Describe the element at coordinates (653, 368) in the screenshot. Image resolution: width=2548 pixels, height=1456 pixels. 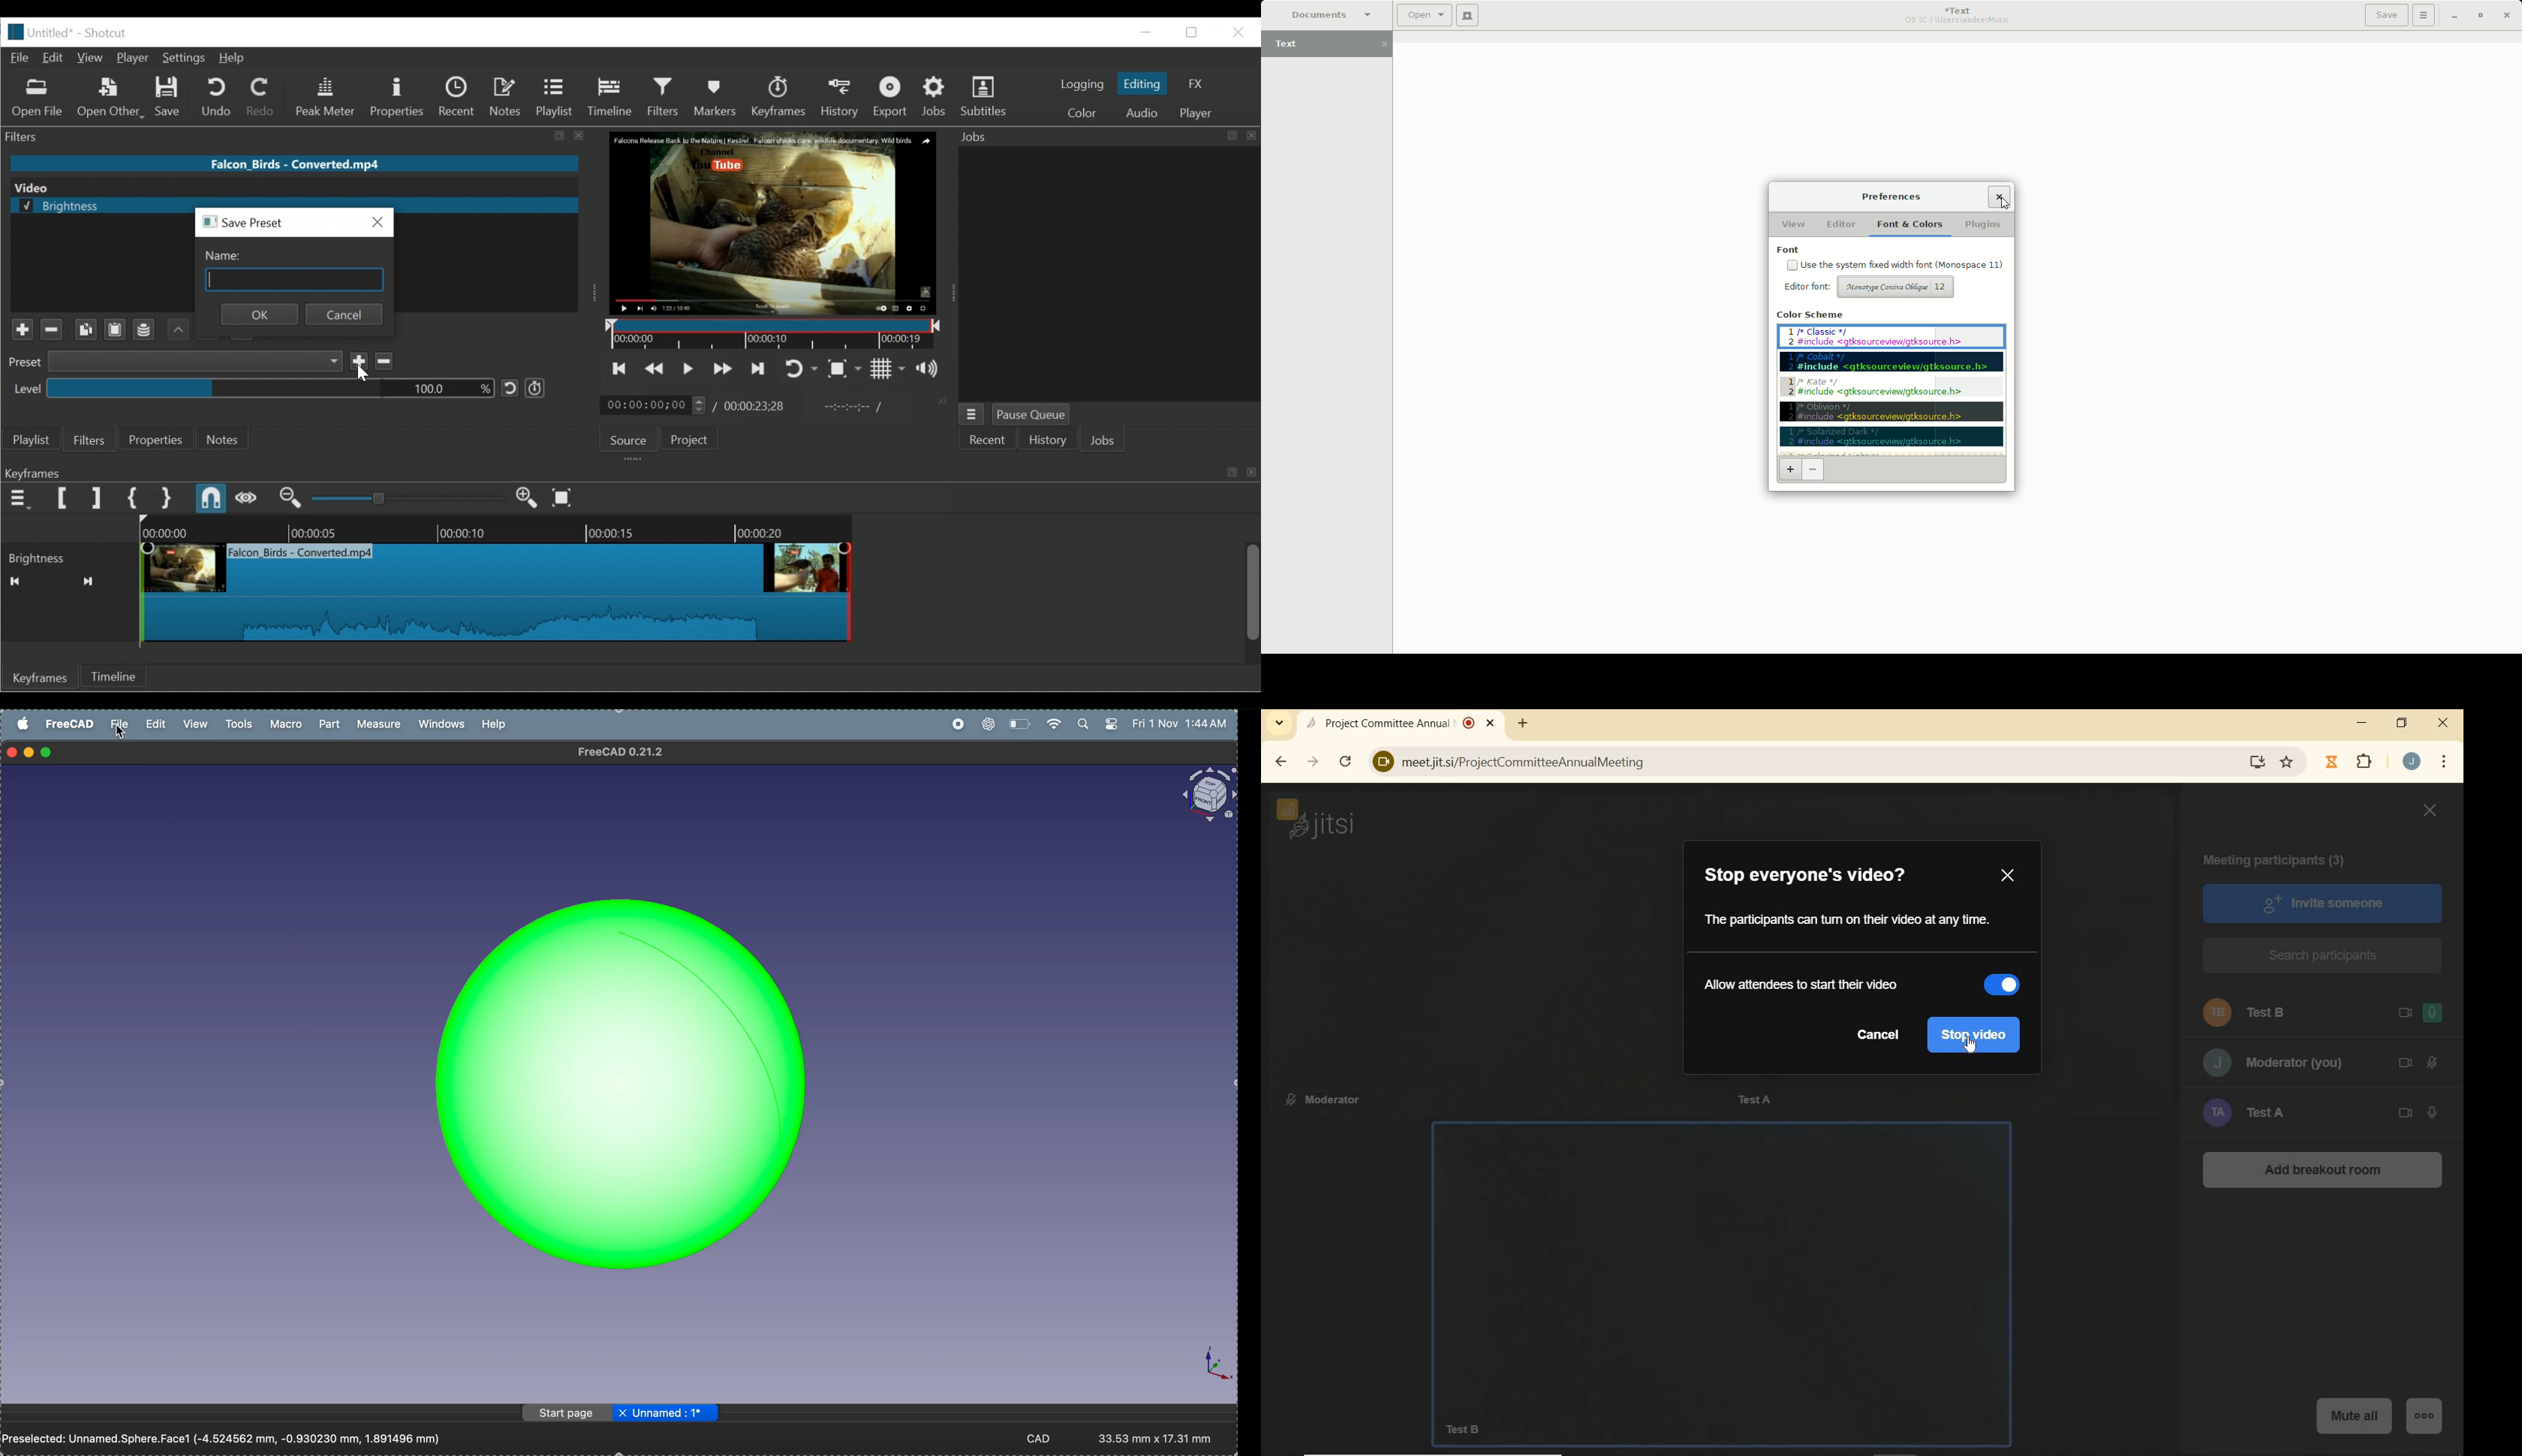
I see `Play backward quickly` at that location.